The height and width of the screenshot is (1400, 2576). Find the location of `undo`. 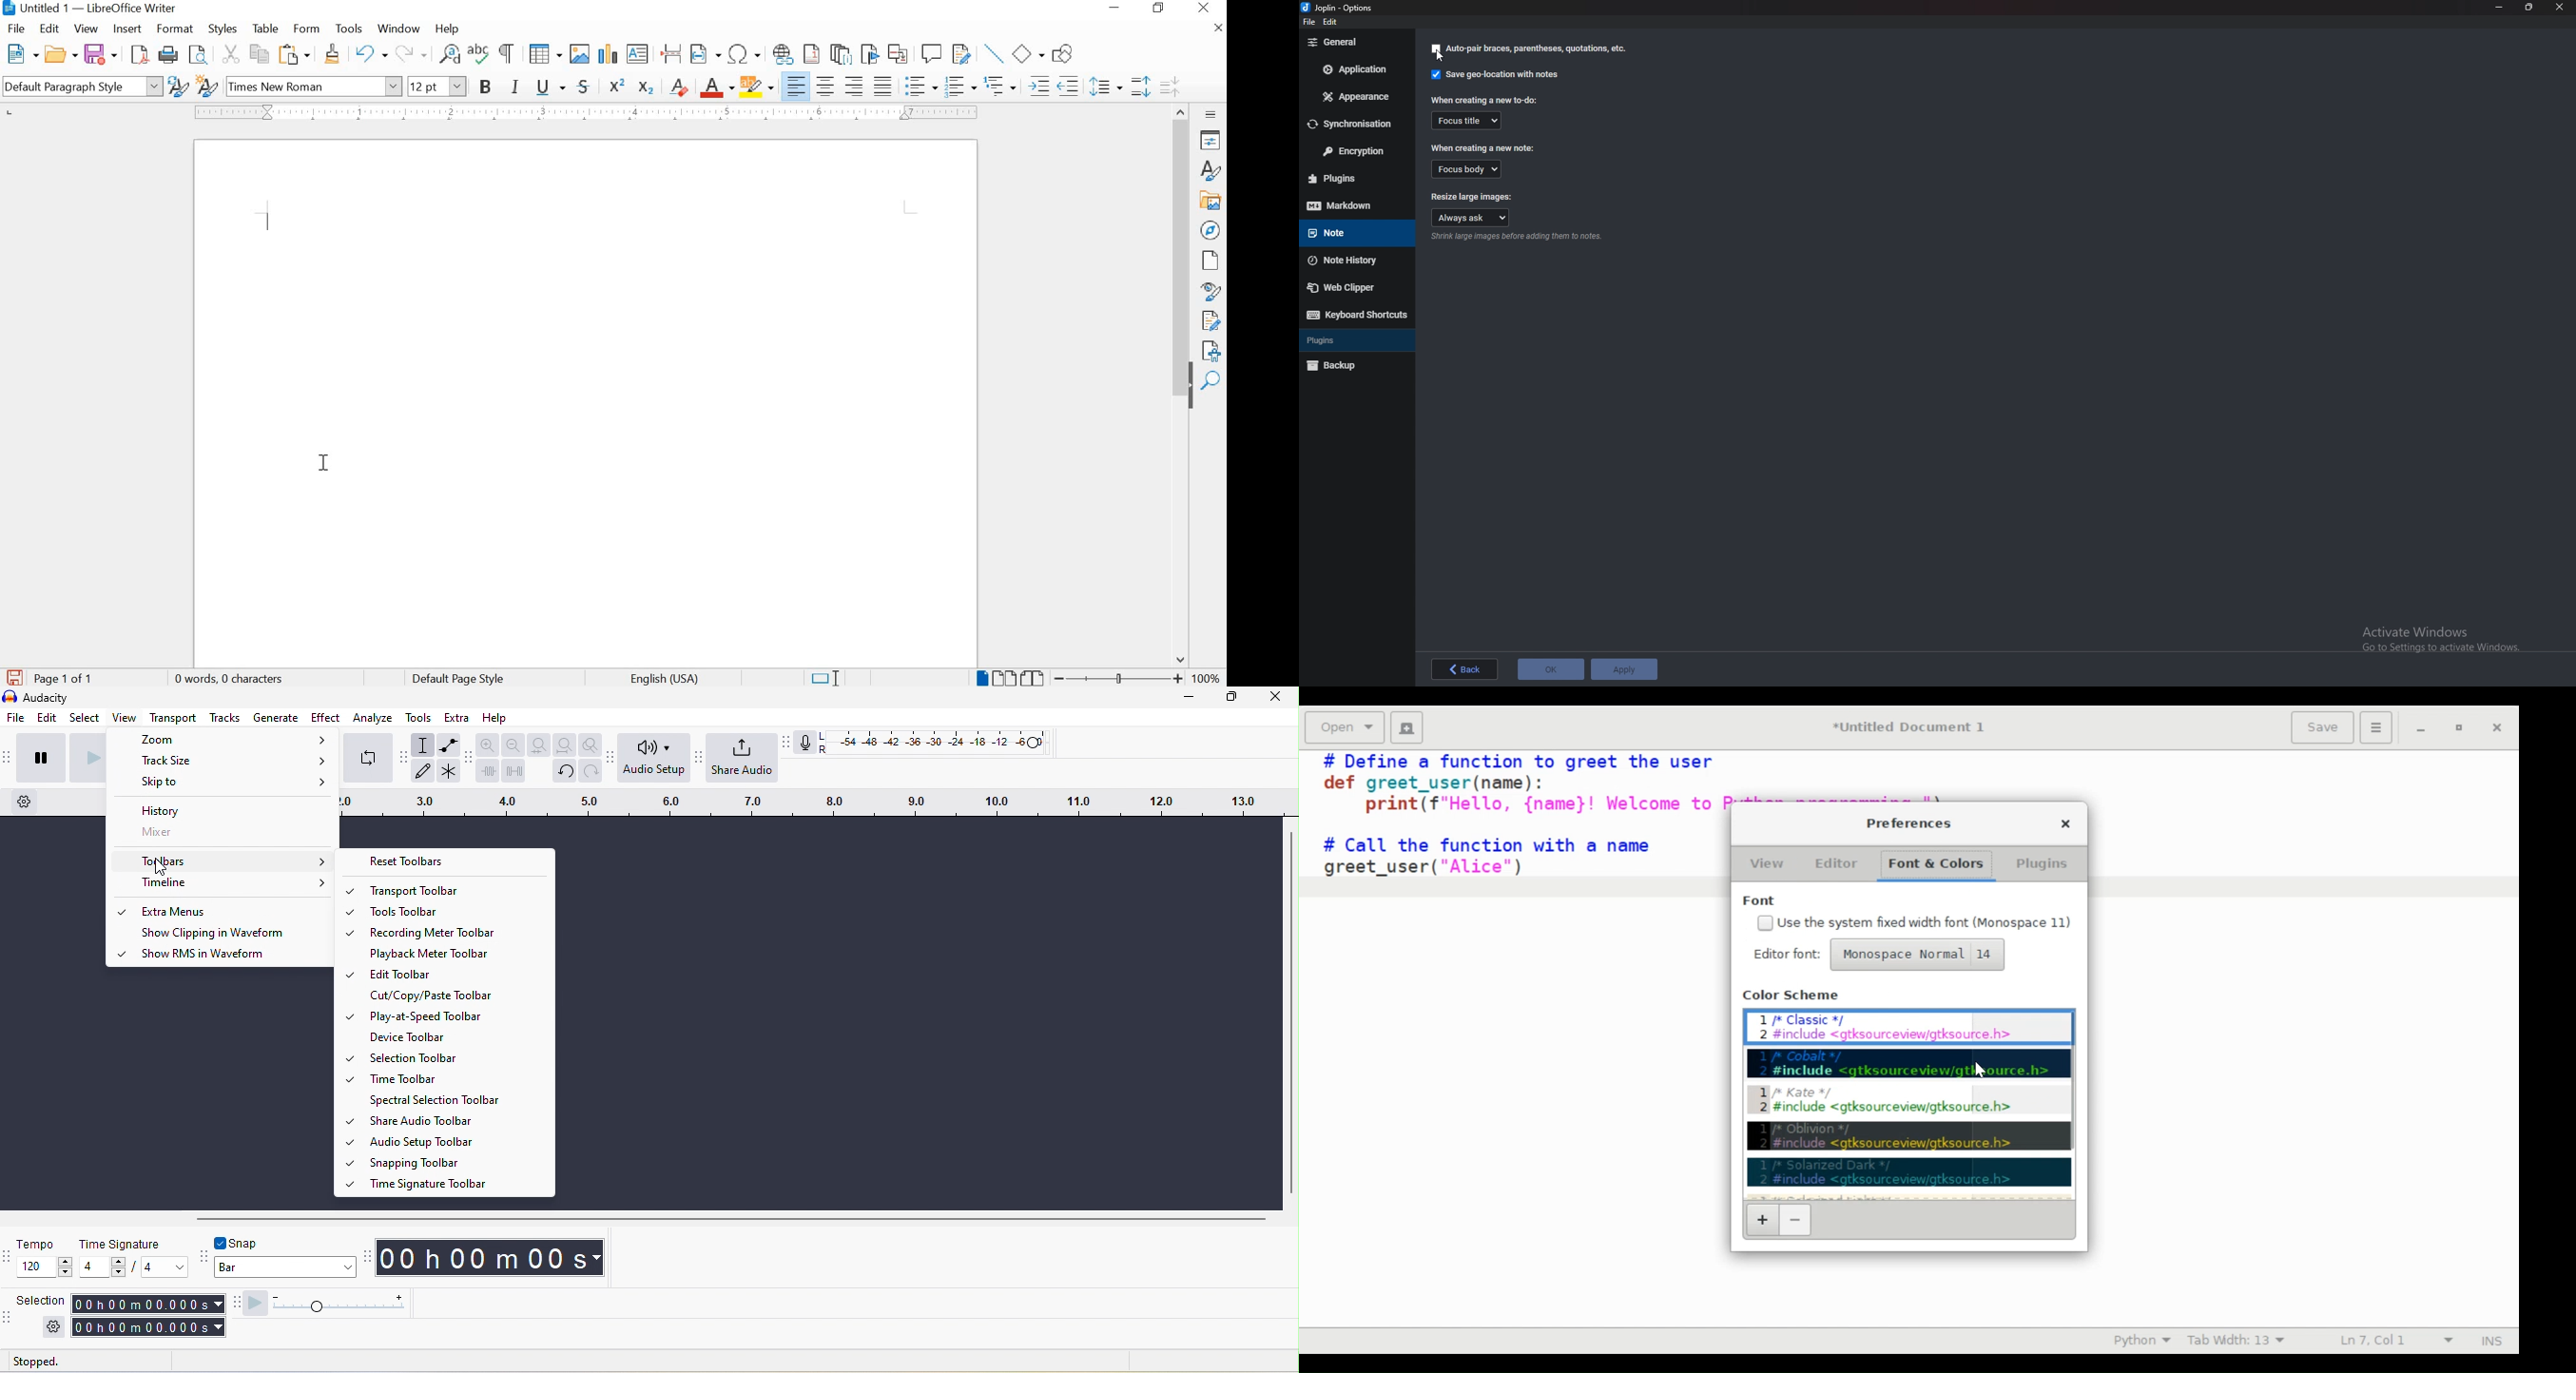

undo is located at coordinates (565, 772).